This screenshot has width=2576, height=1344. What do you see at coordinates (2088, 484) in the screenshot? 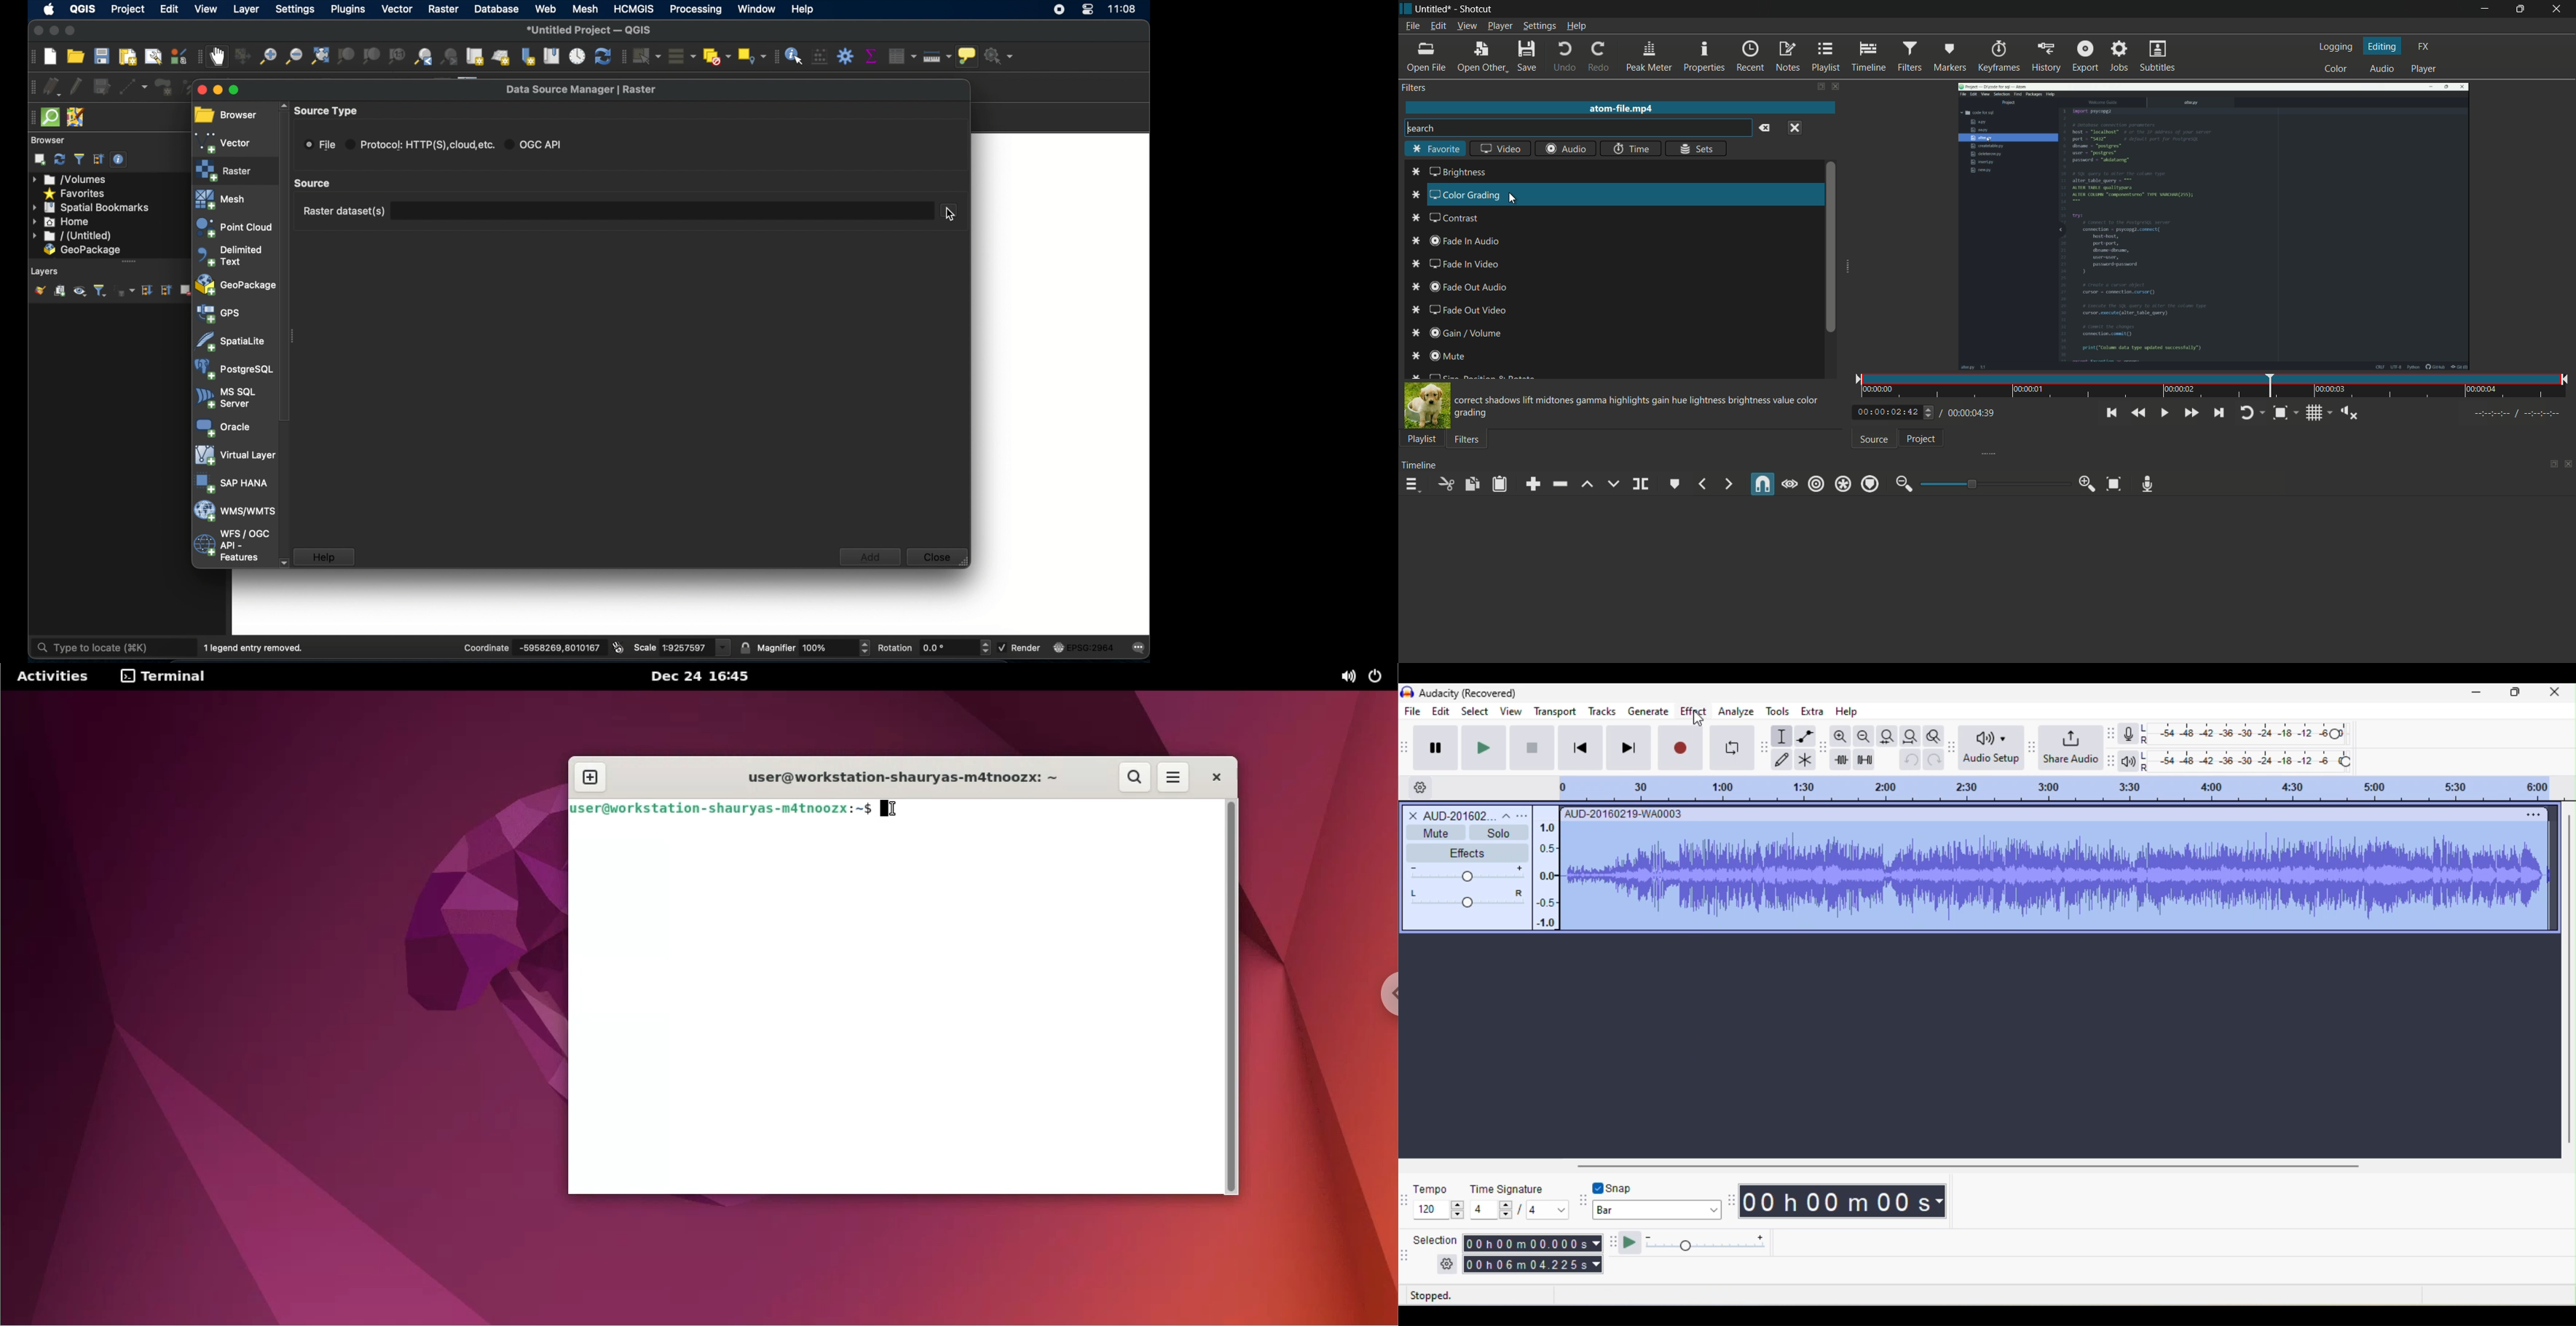
I see `zoom in` at bounding box center [2088, 484].